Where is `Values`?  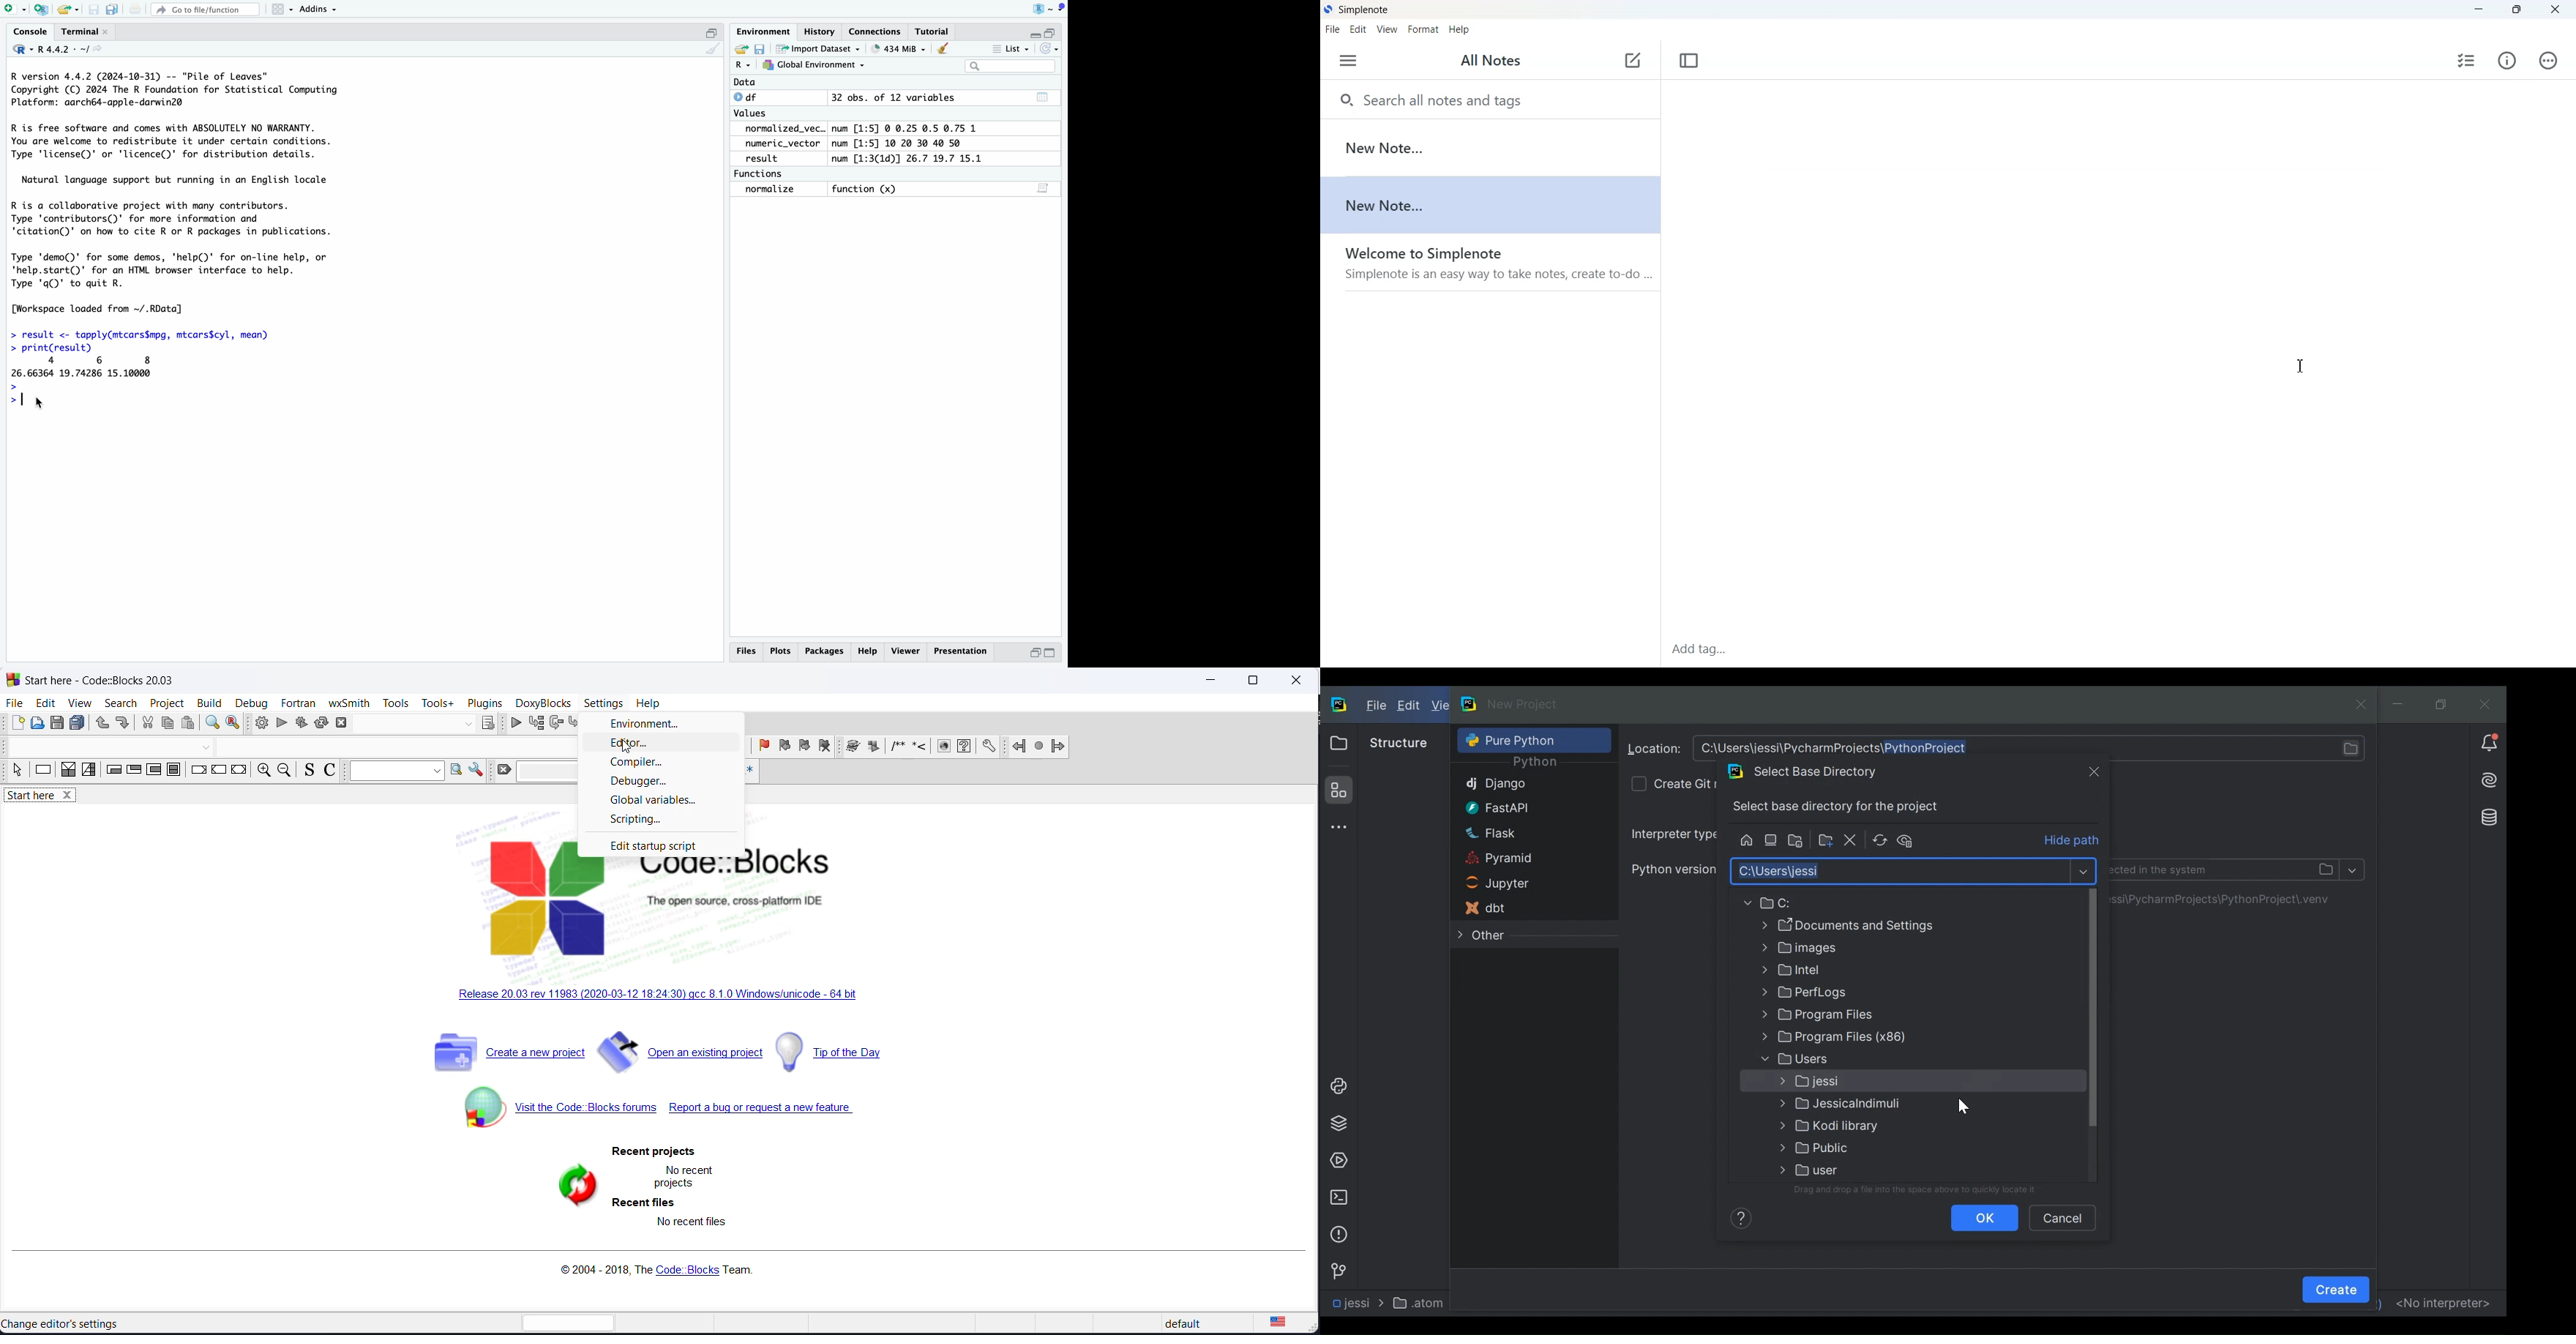
Values is located at coordinates (750, 114).